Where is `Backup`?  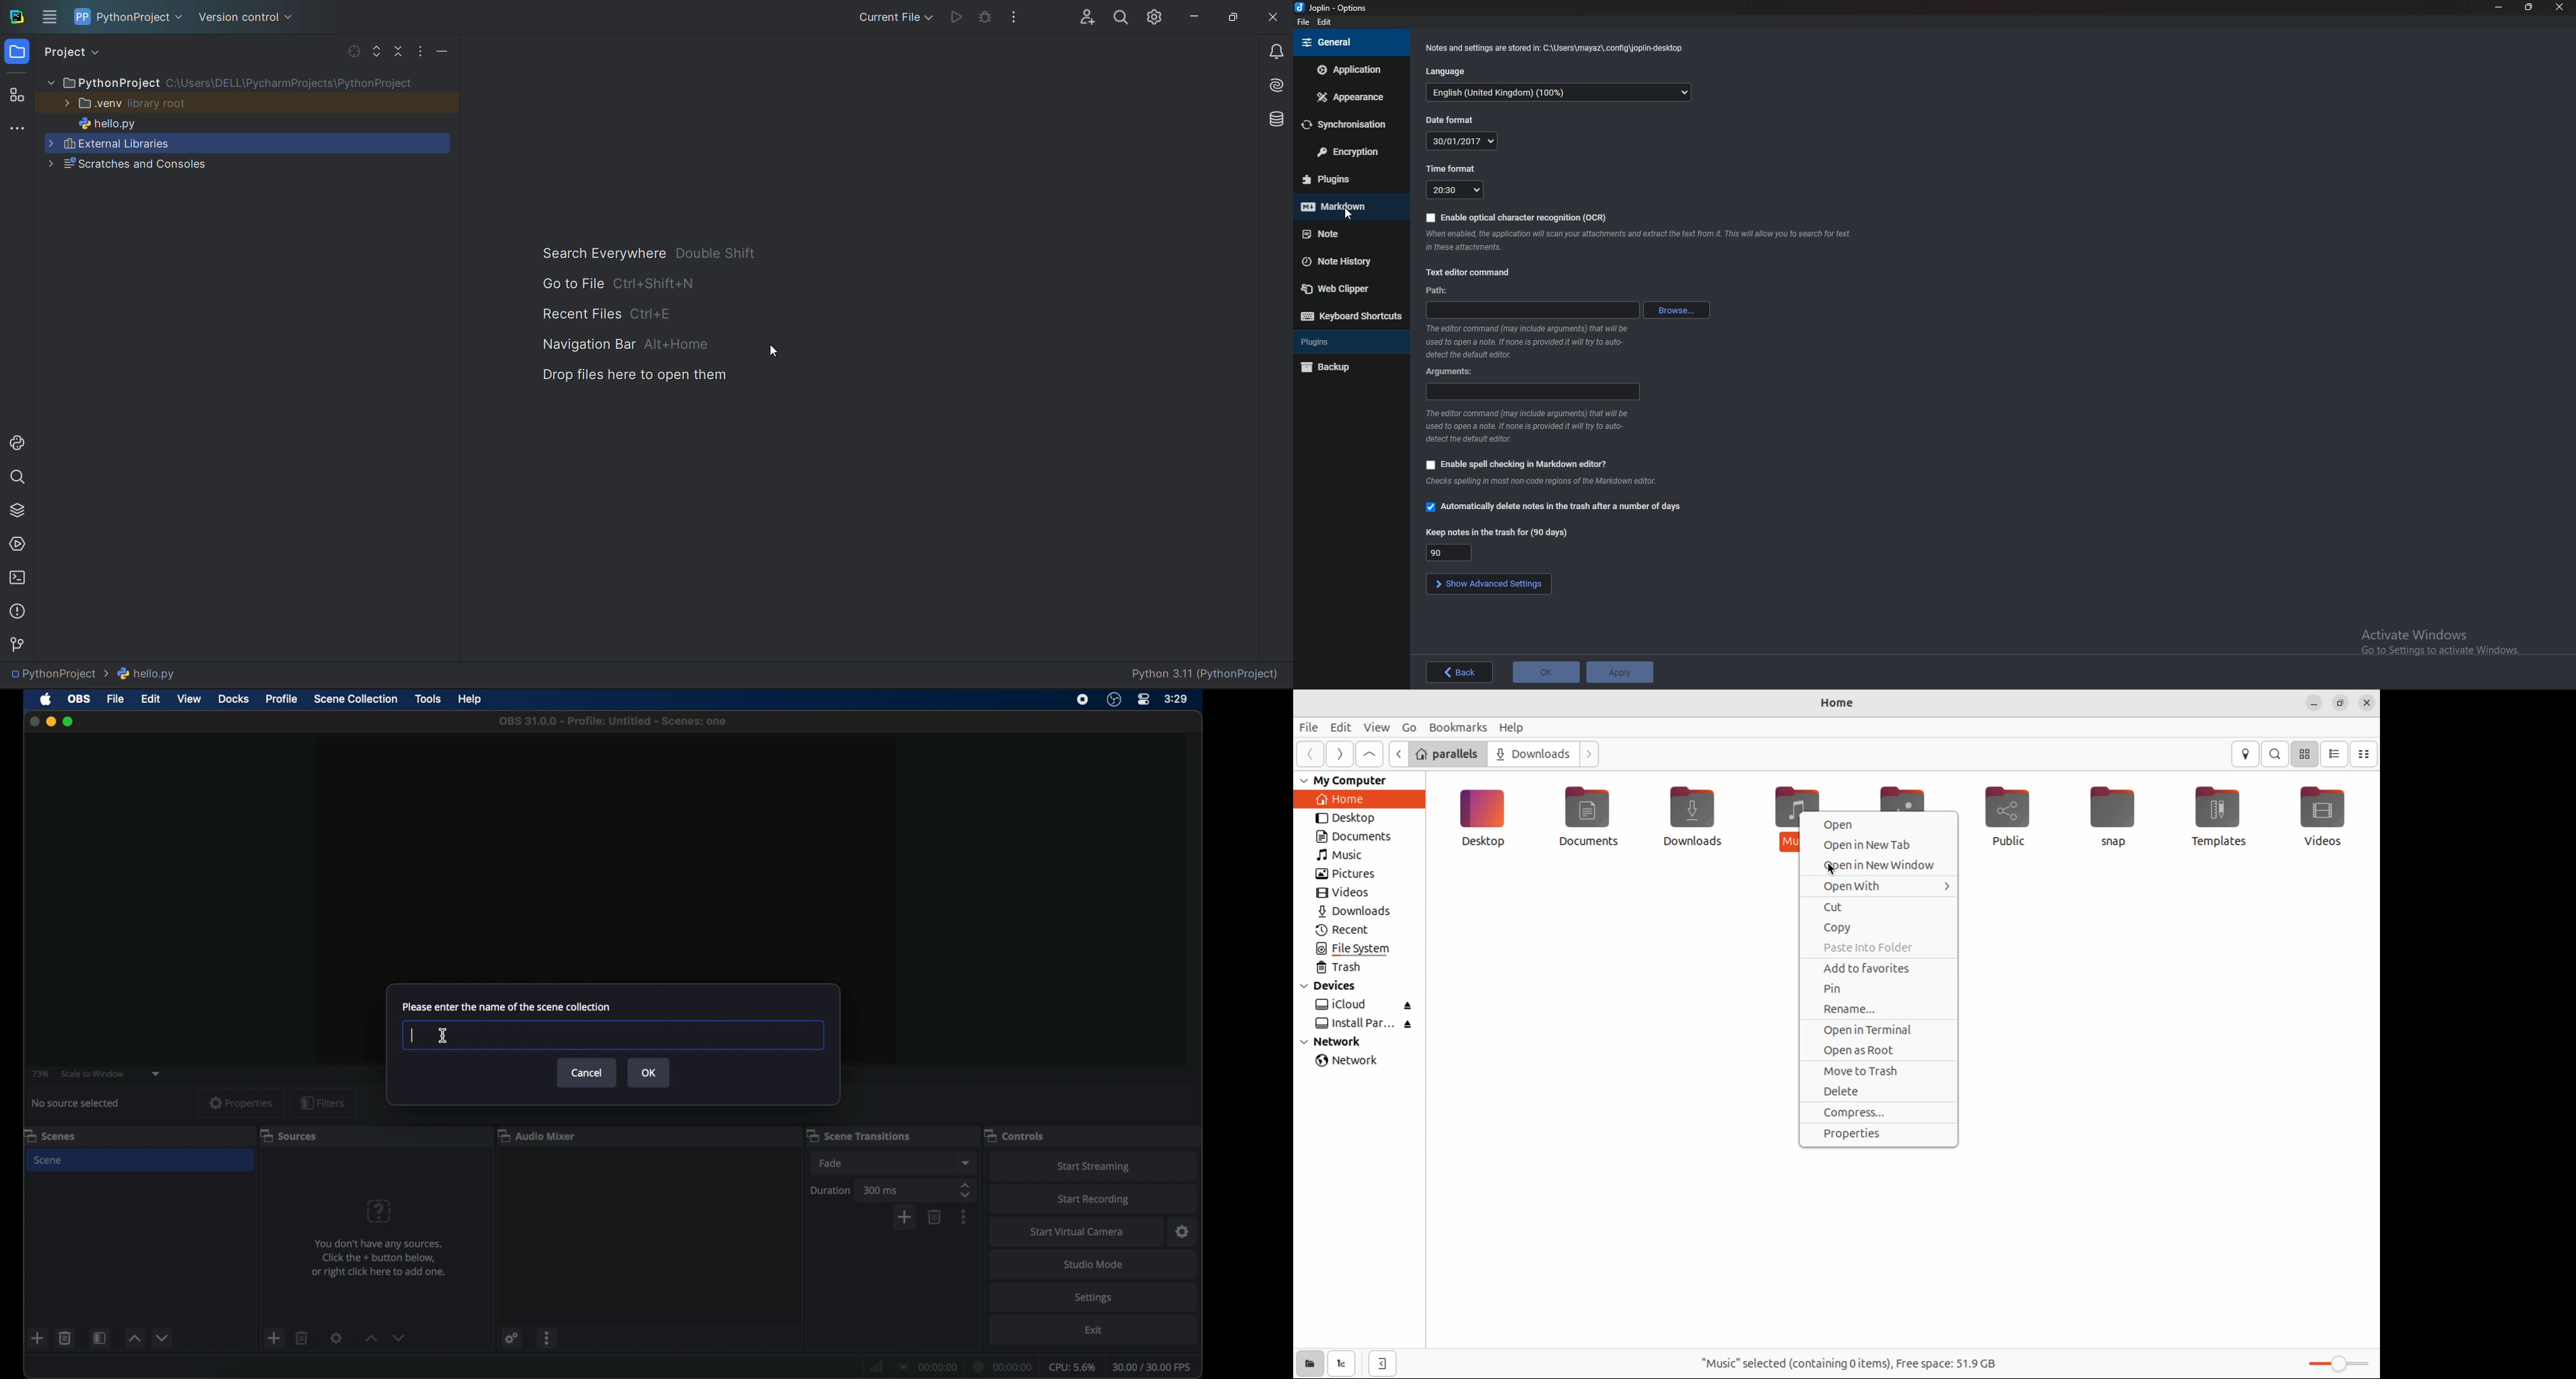
Backup is located at coordinates (1347, 367).